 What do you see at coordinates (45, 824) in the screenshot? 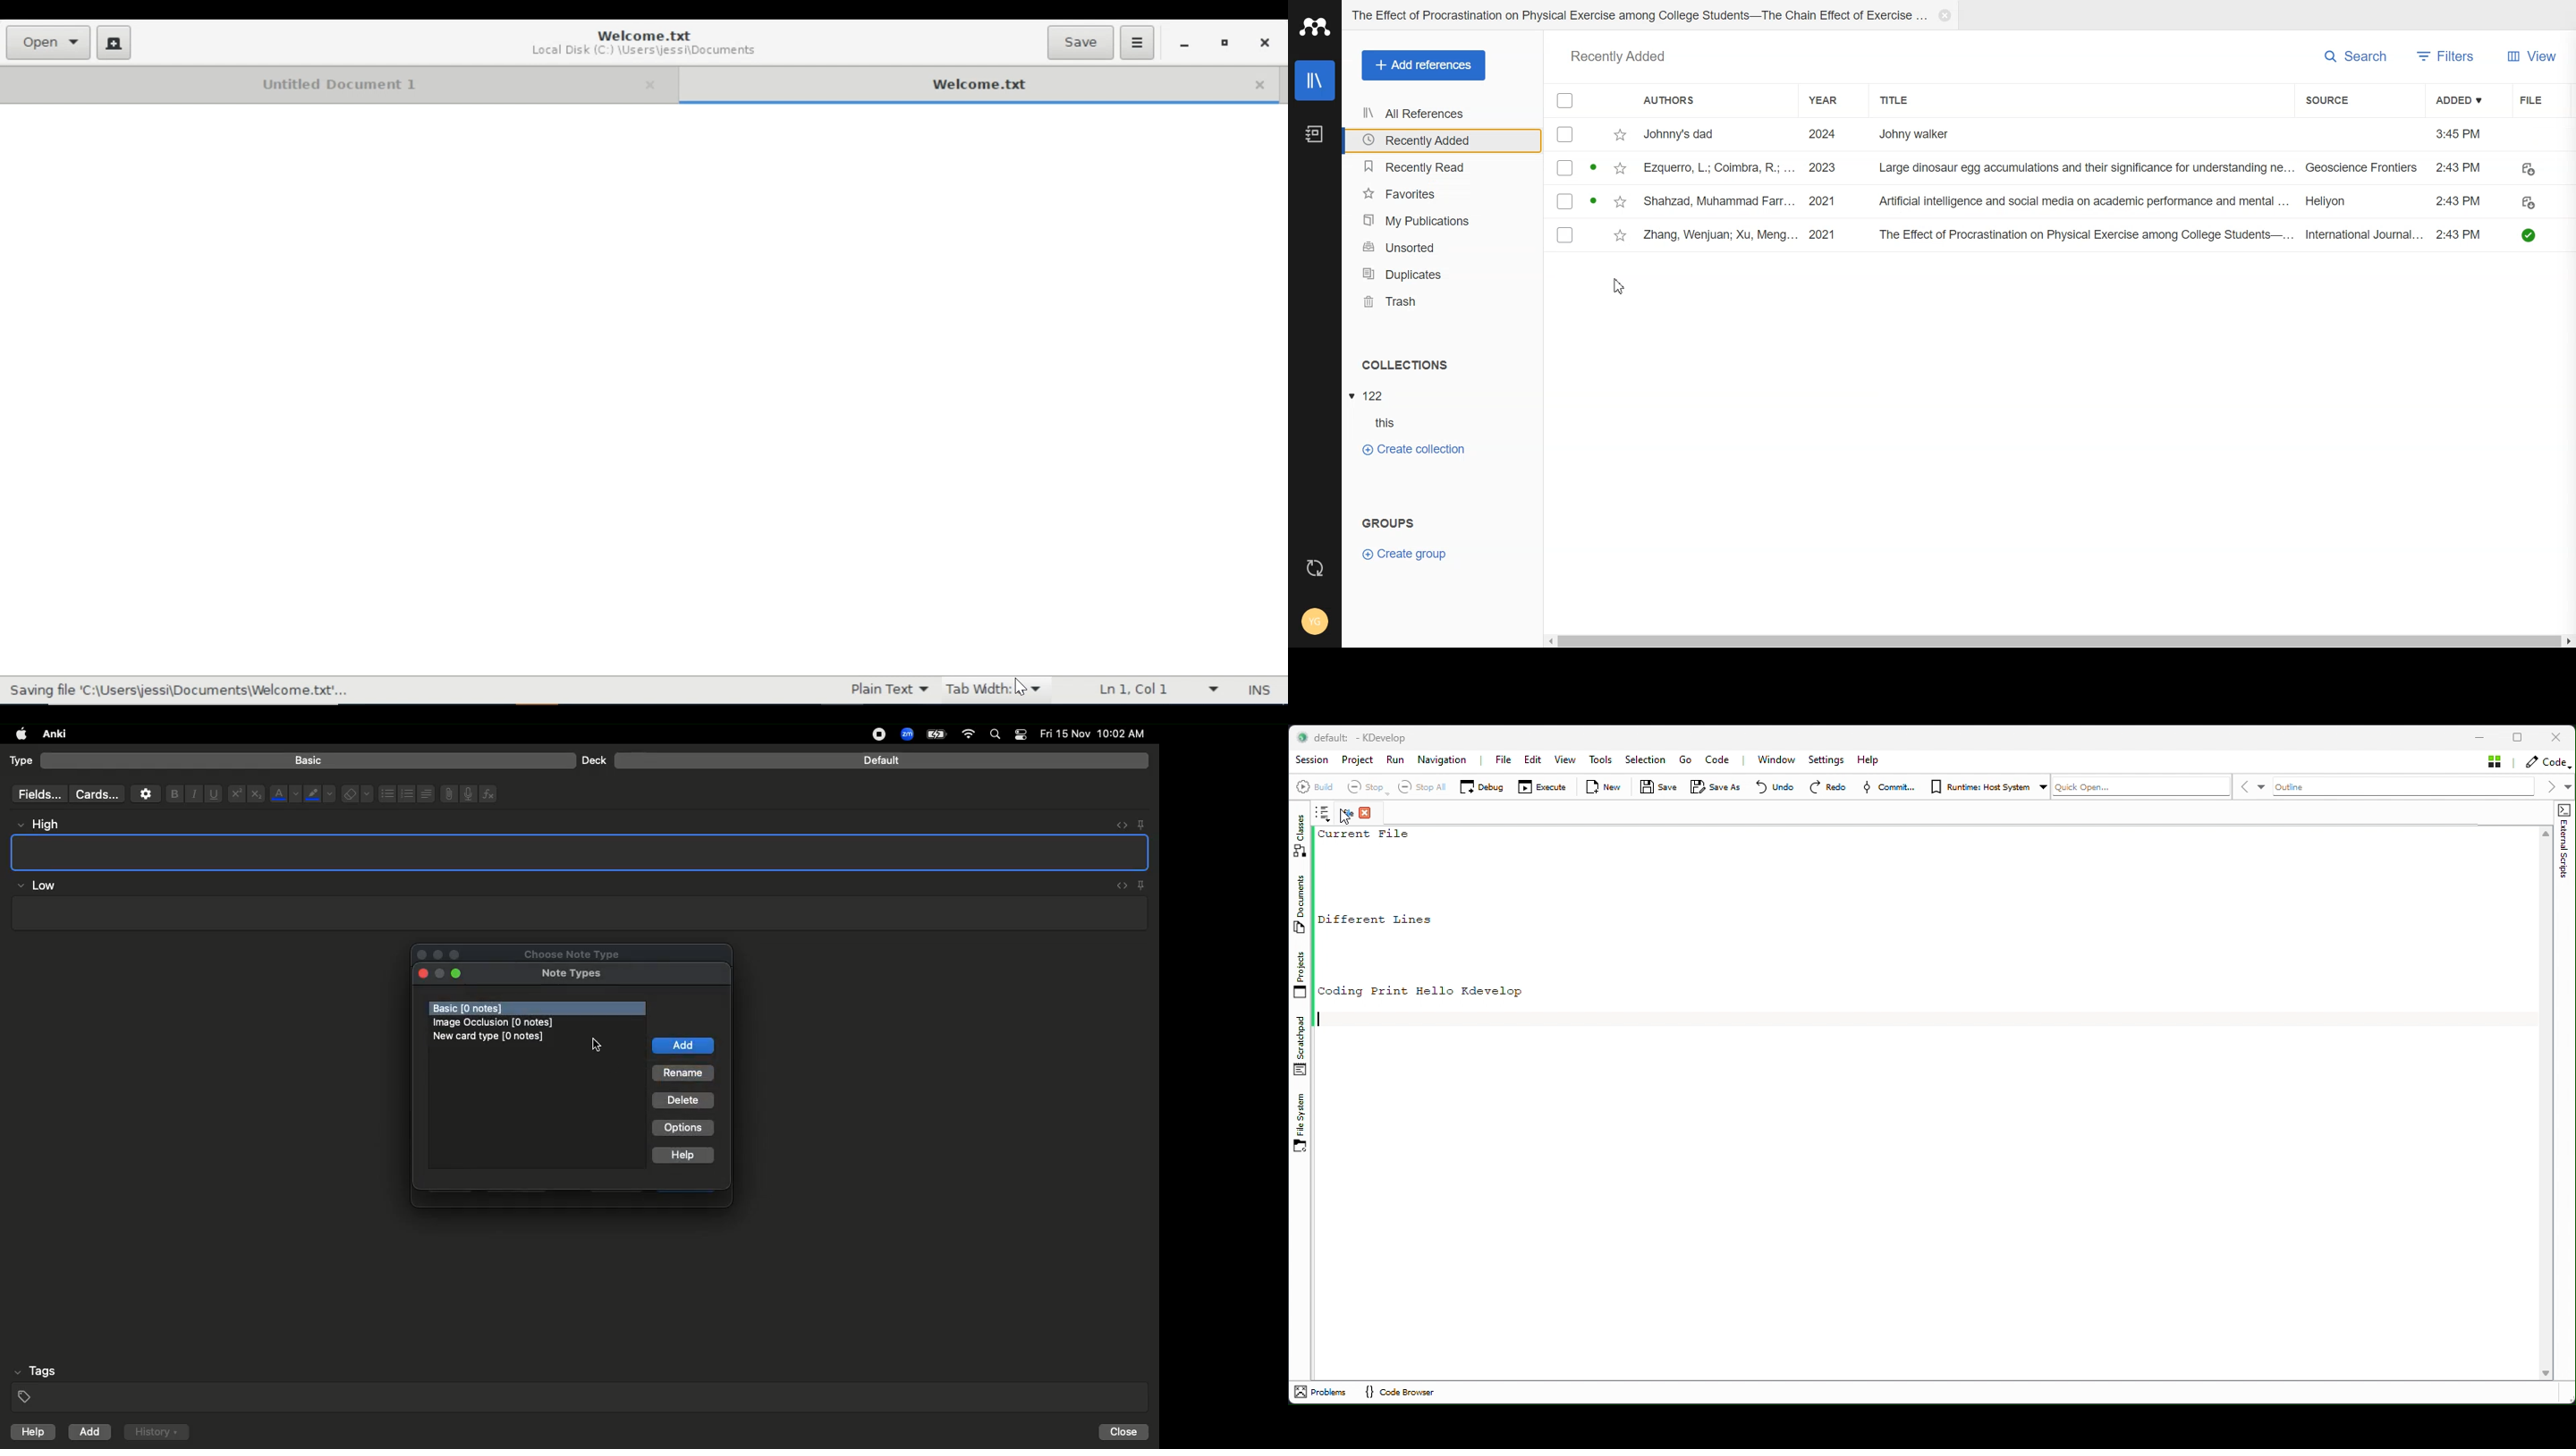
I see `High` at bounding box center [45, 824].